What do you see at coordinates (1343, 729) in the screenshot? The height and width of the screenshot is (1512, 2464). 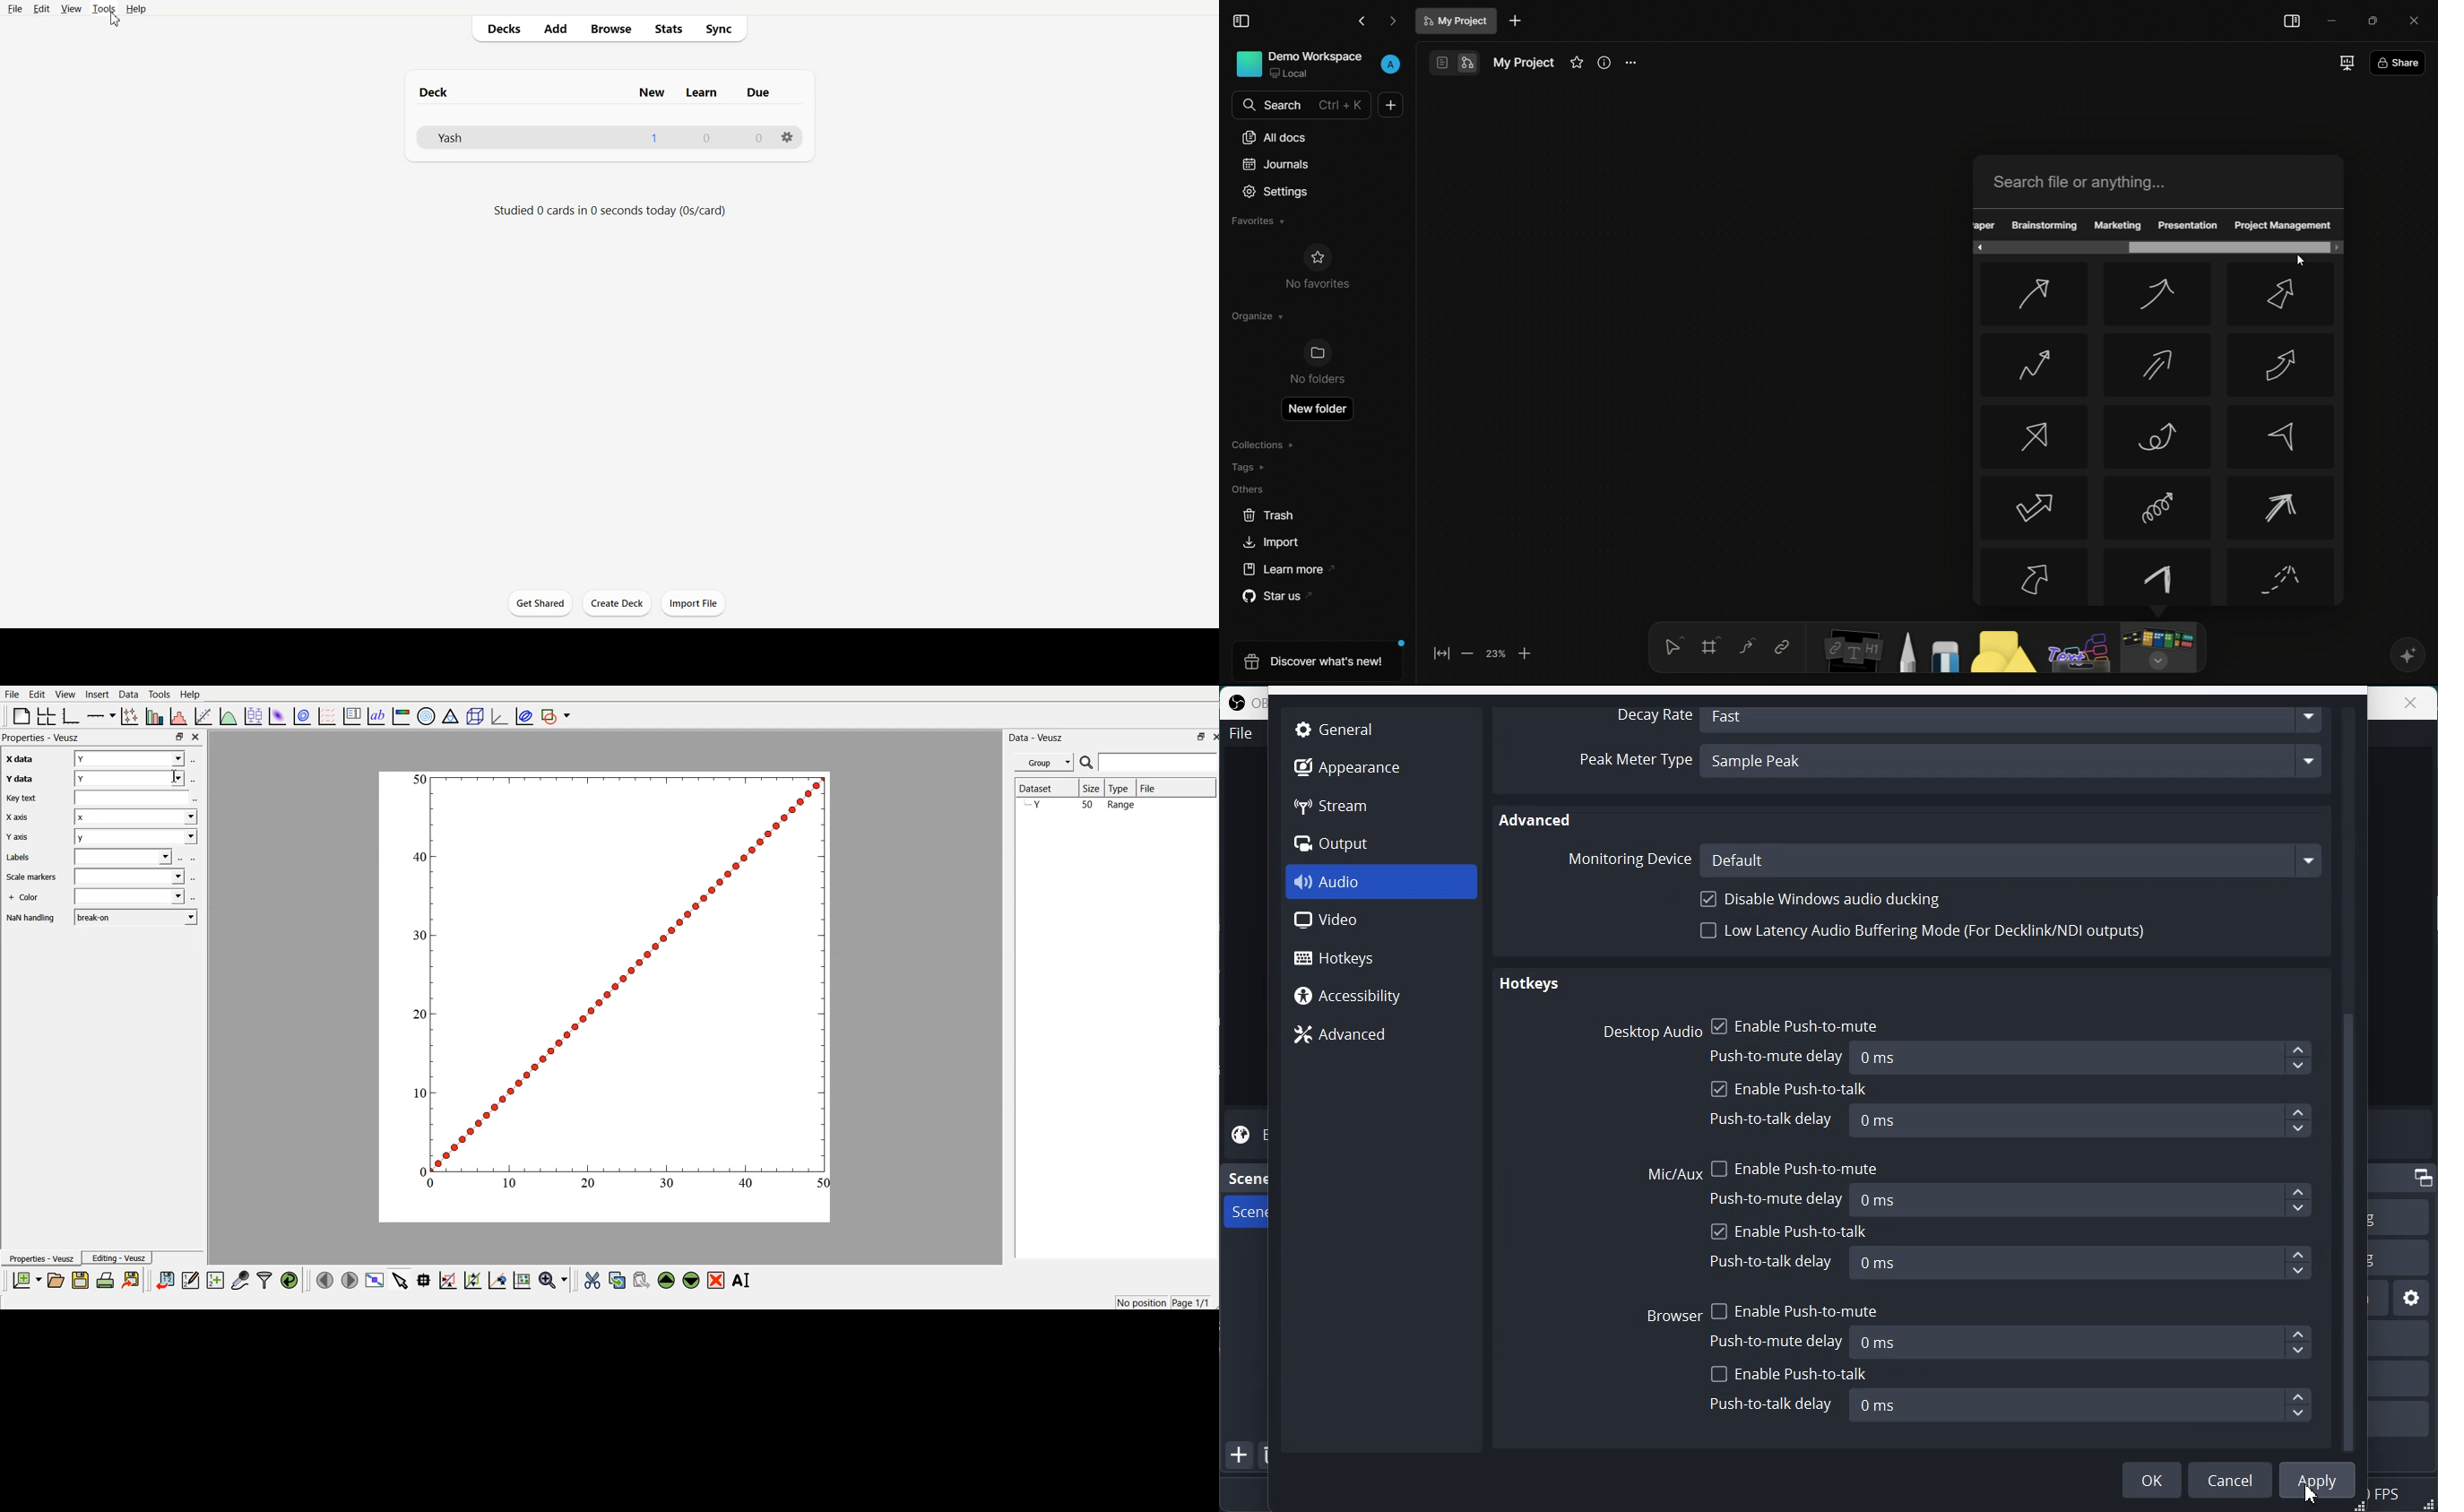 I see `General` at bounding box center [1343, 729].